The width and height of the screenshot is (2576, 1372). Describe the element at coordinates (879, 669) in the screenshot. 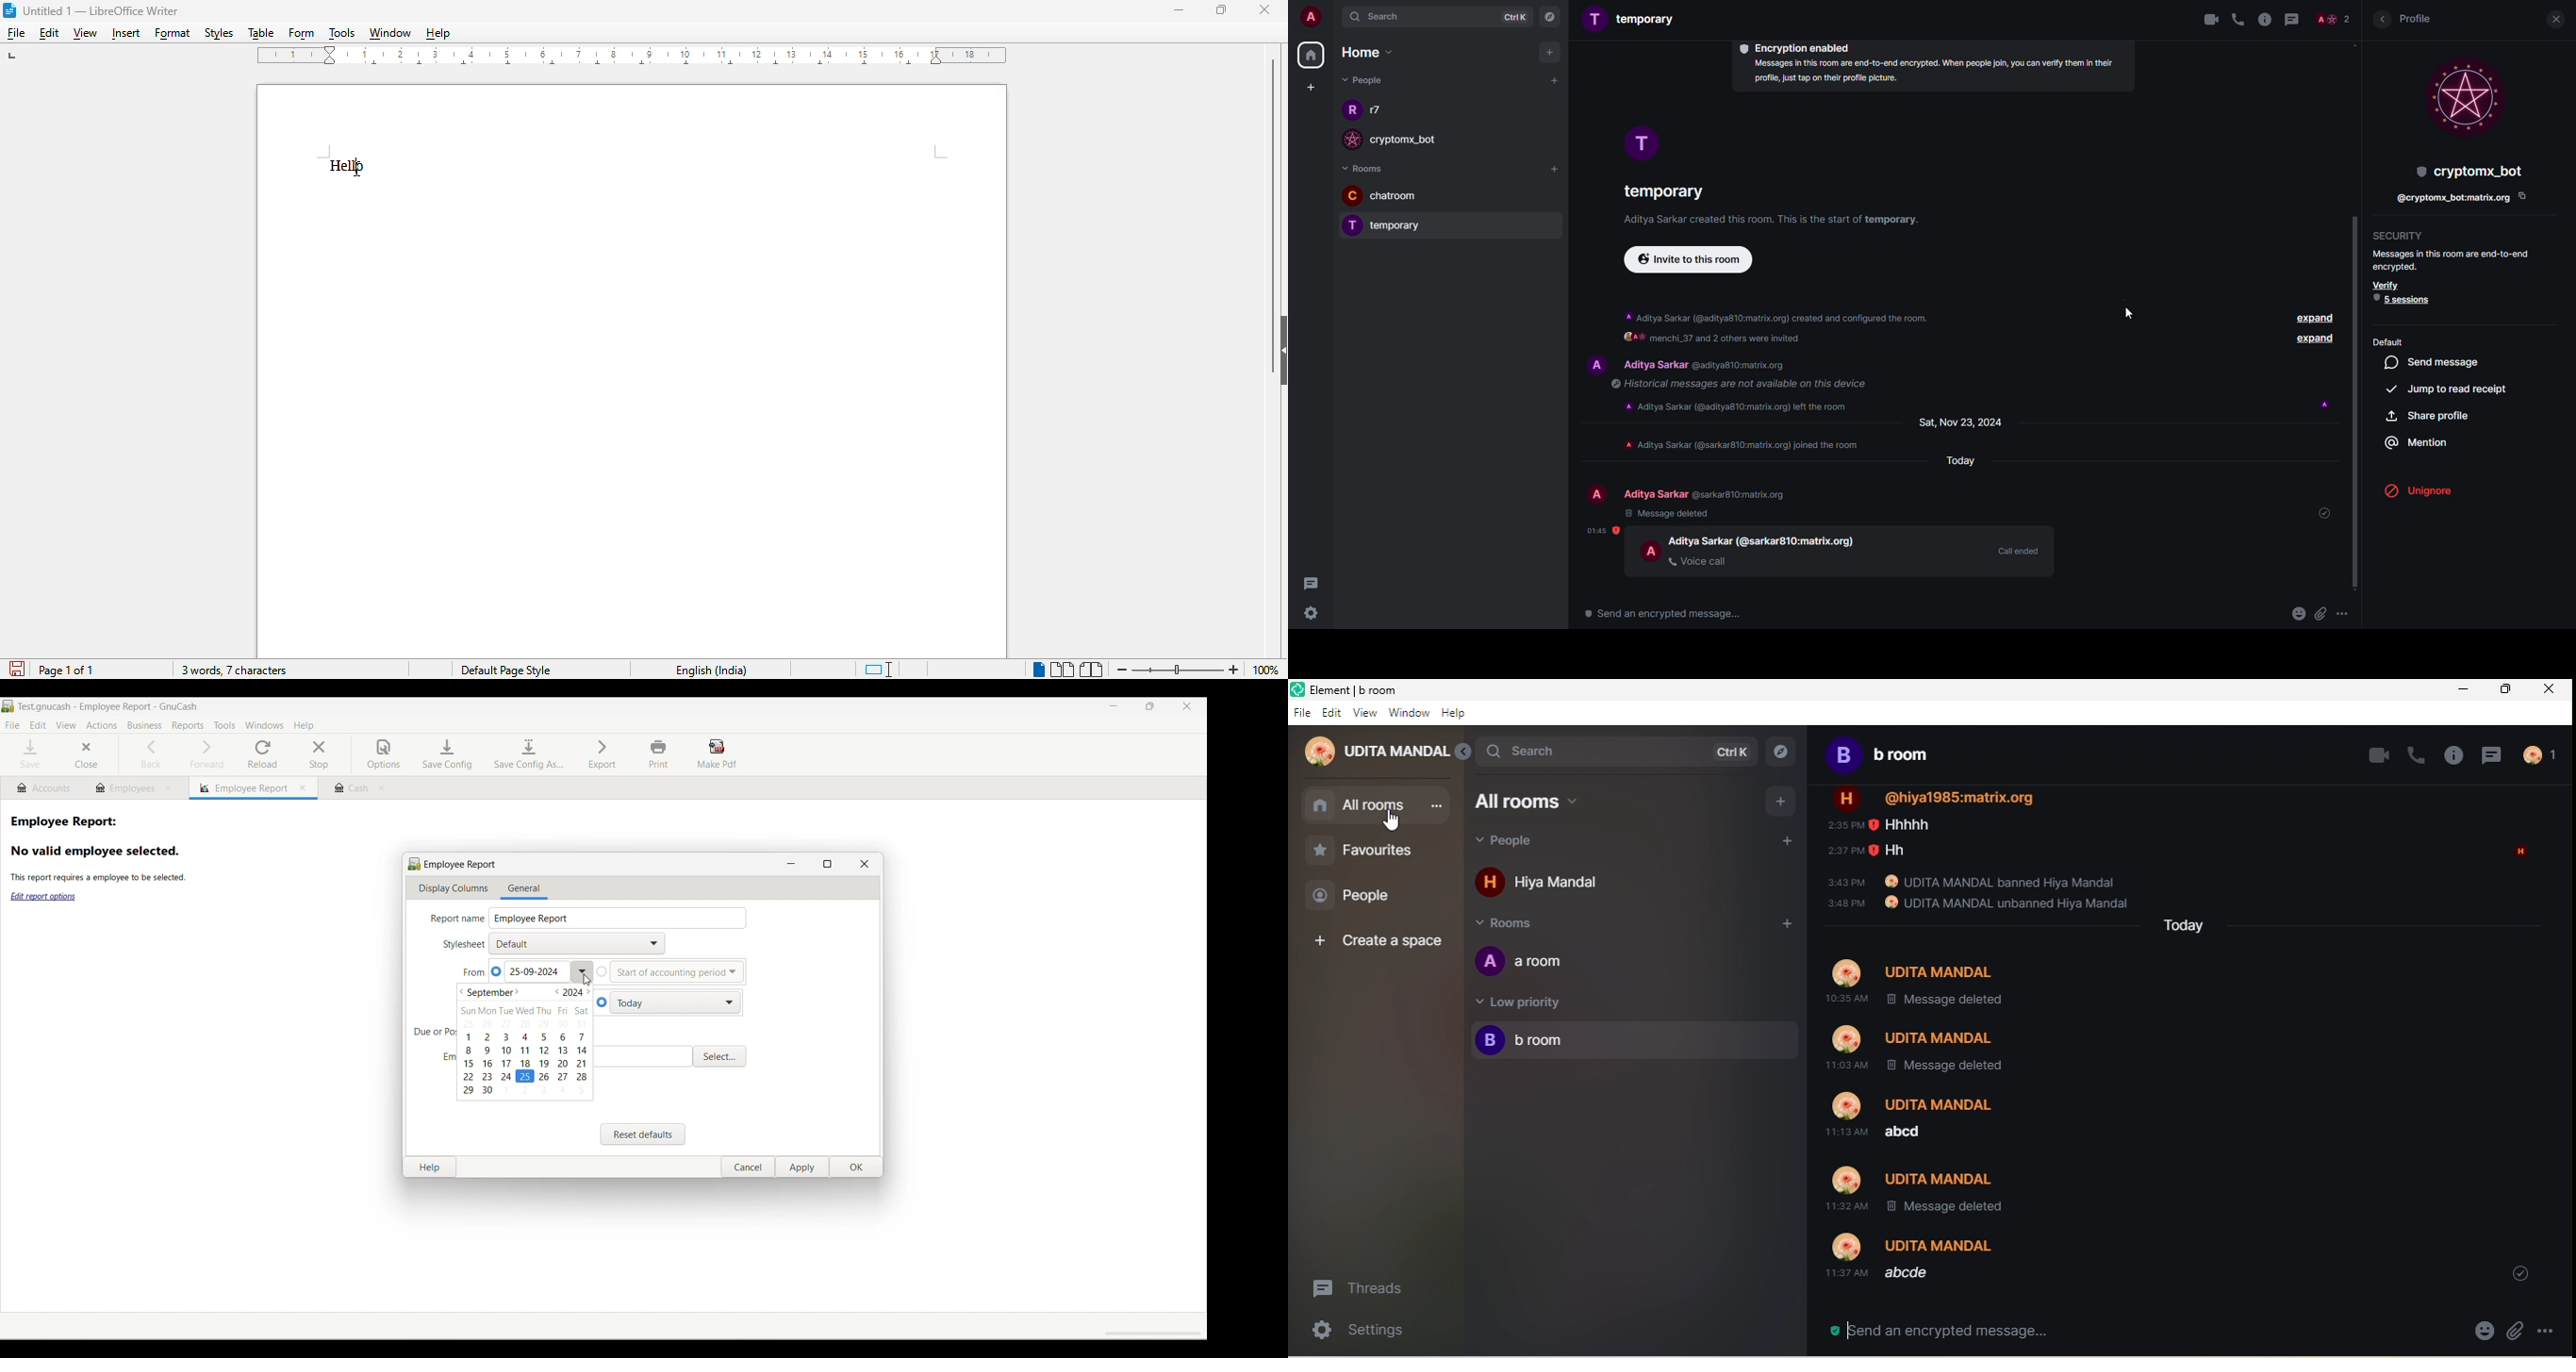

I see `standard selection` at that location.